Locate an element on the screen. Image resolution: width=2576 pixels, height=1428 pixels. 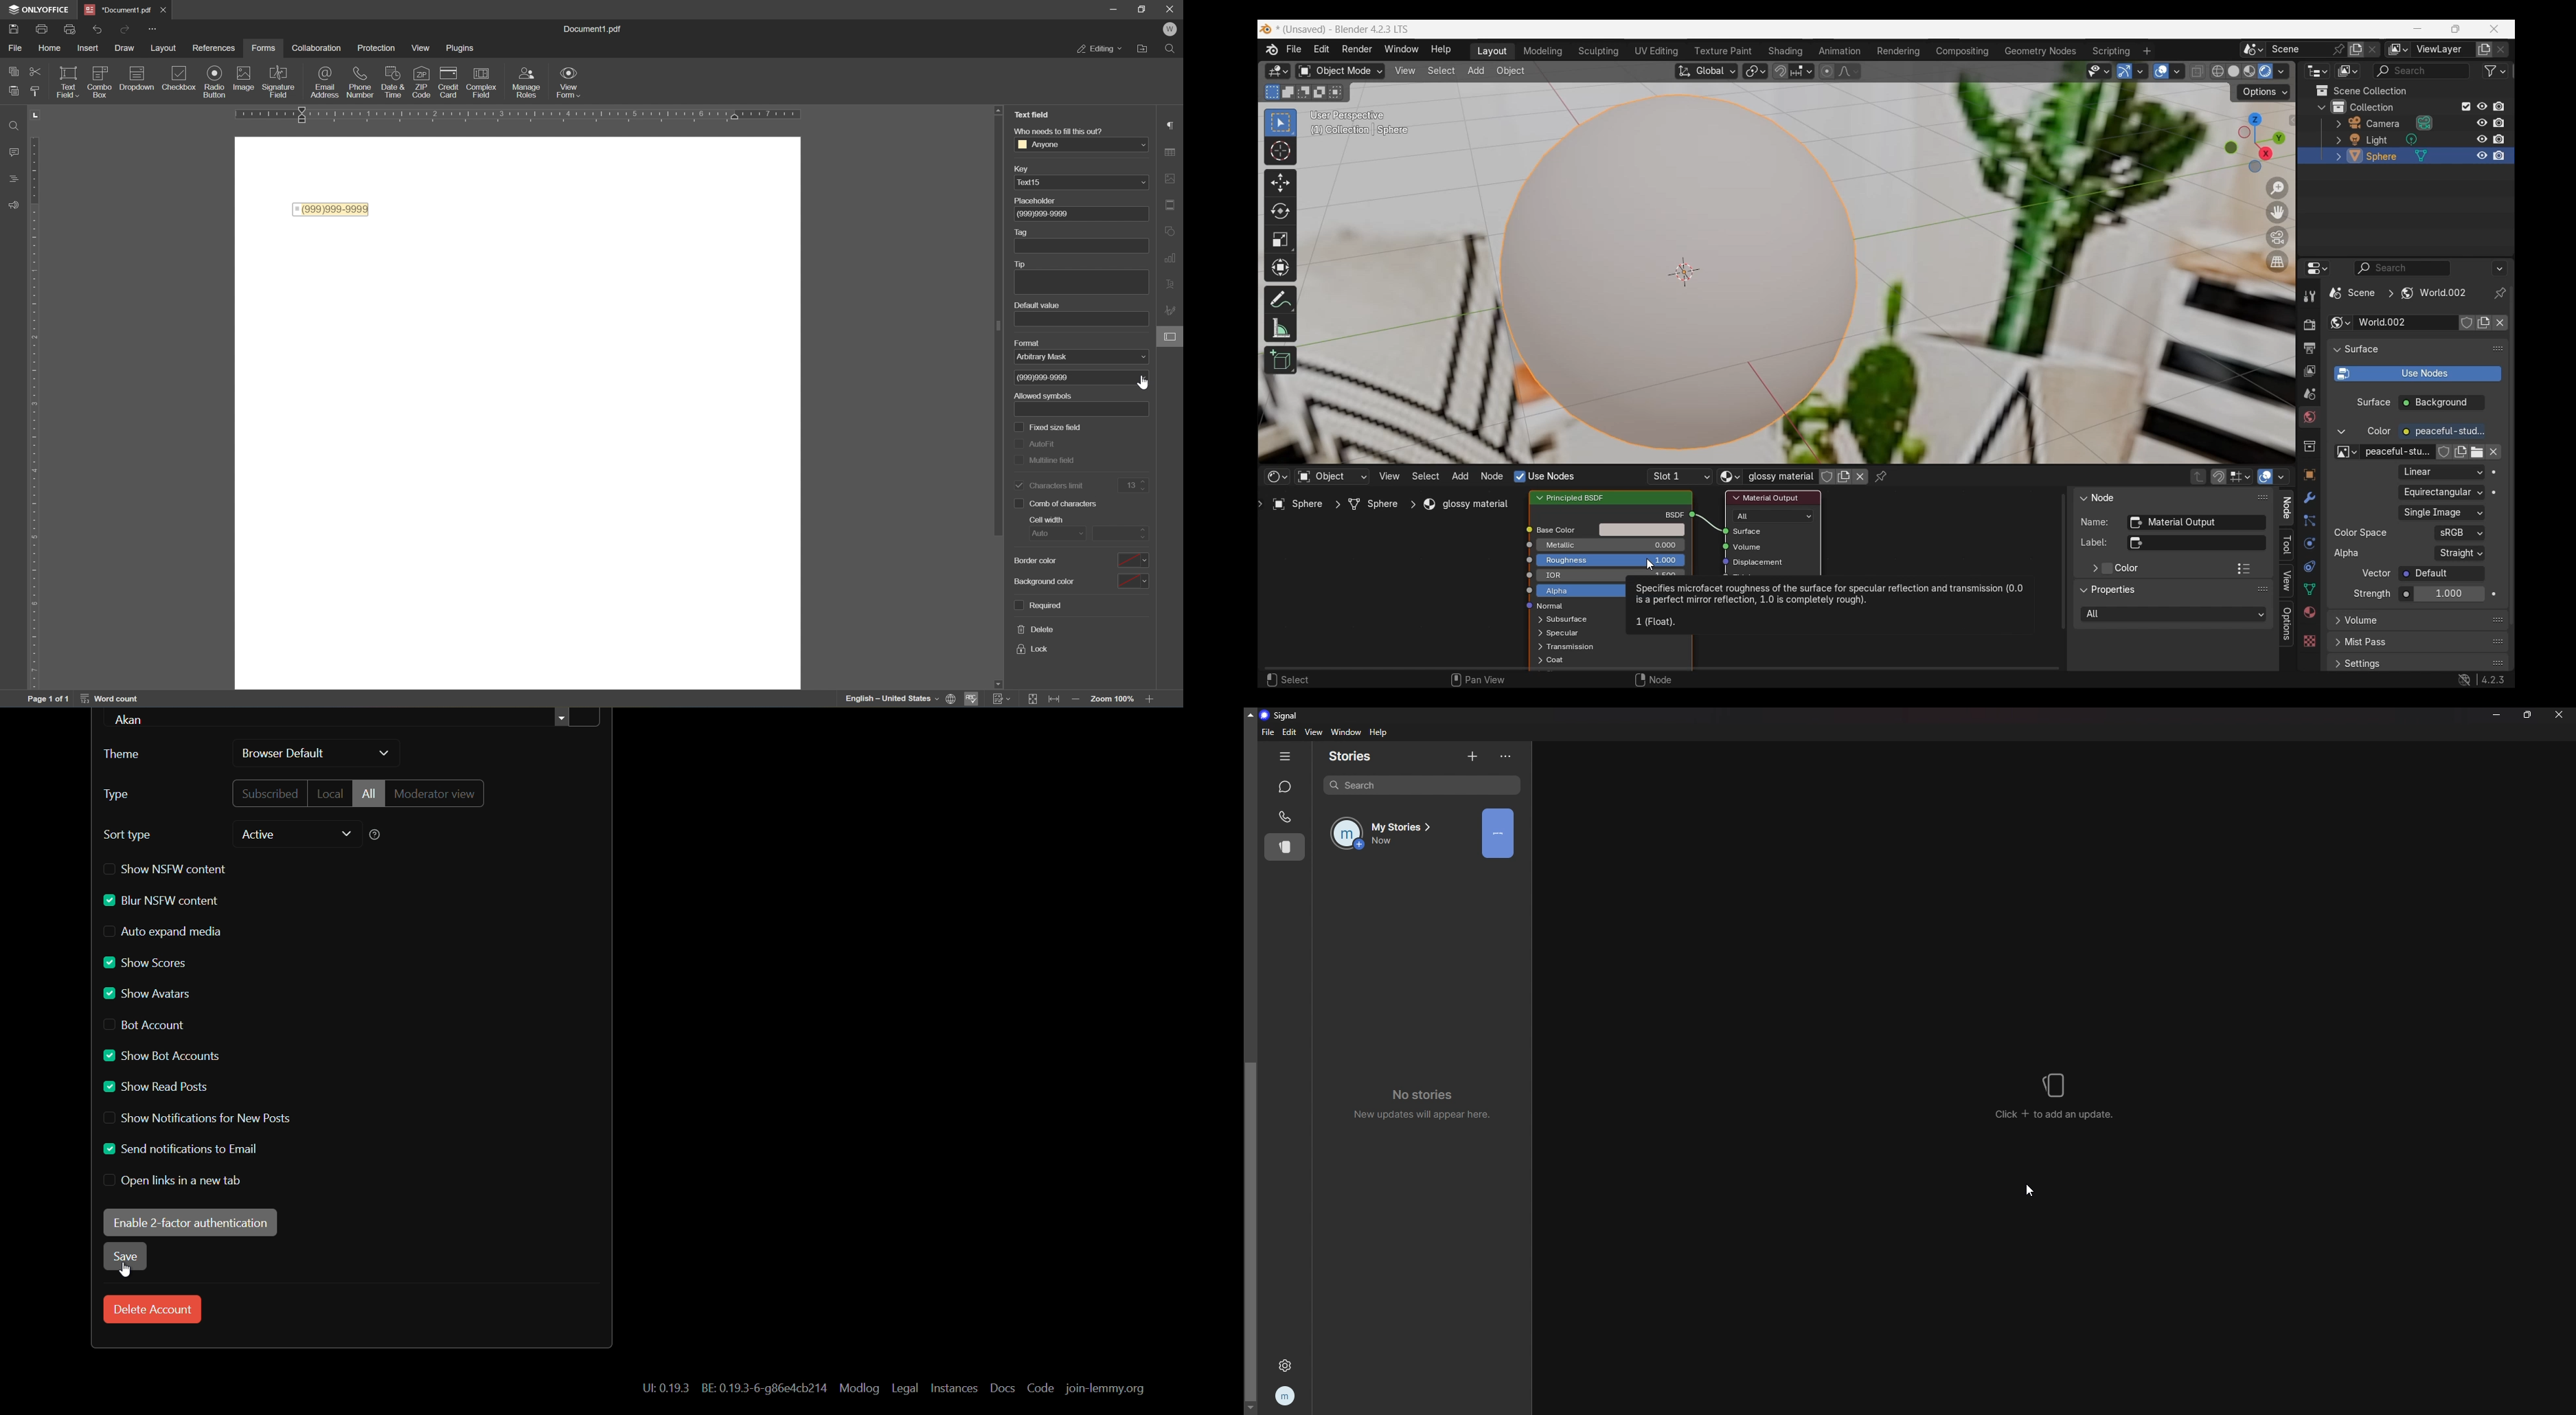
Collapse is located at coordinates (2082, 497).